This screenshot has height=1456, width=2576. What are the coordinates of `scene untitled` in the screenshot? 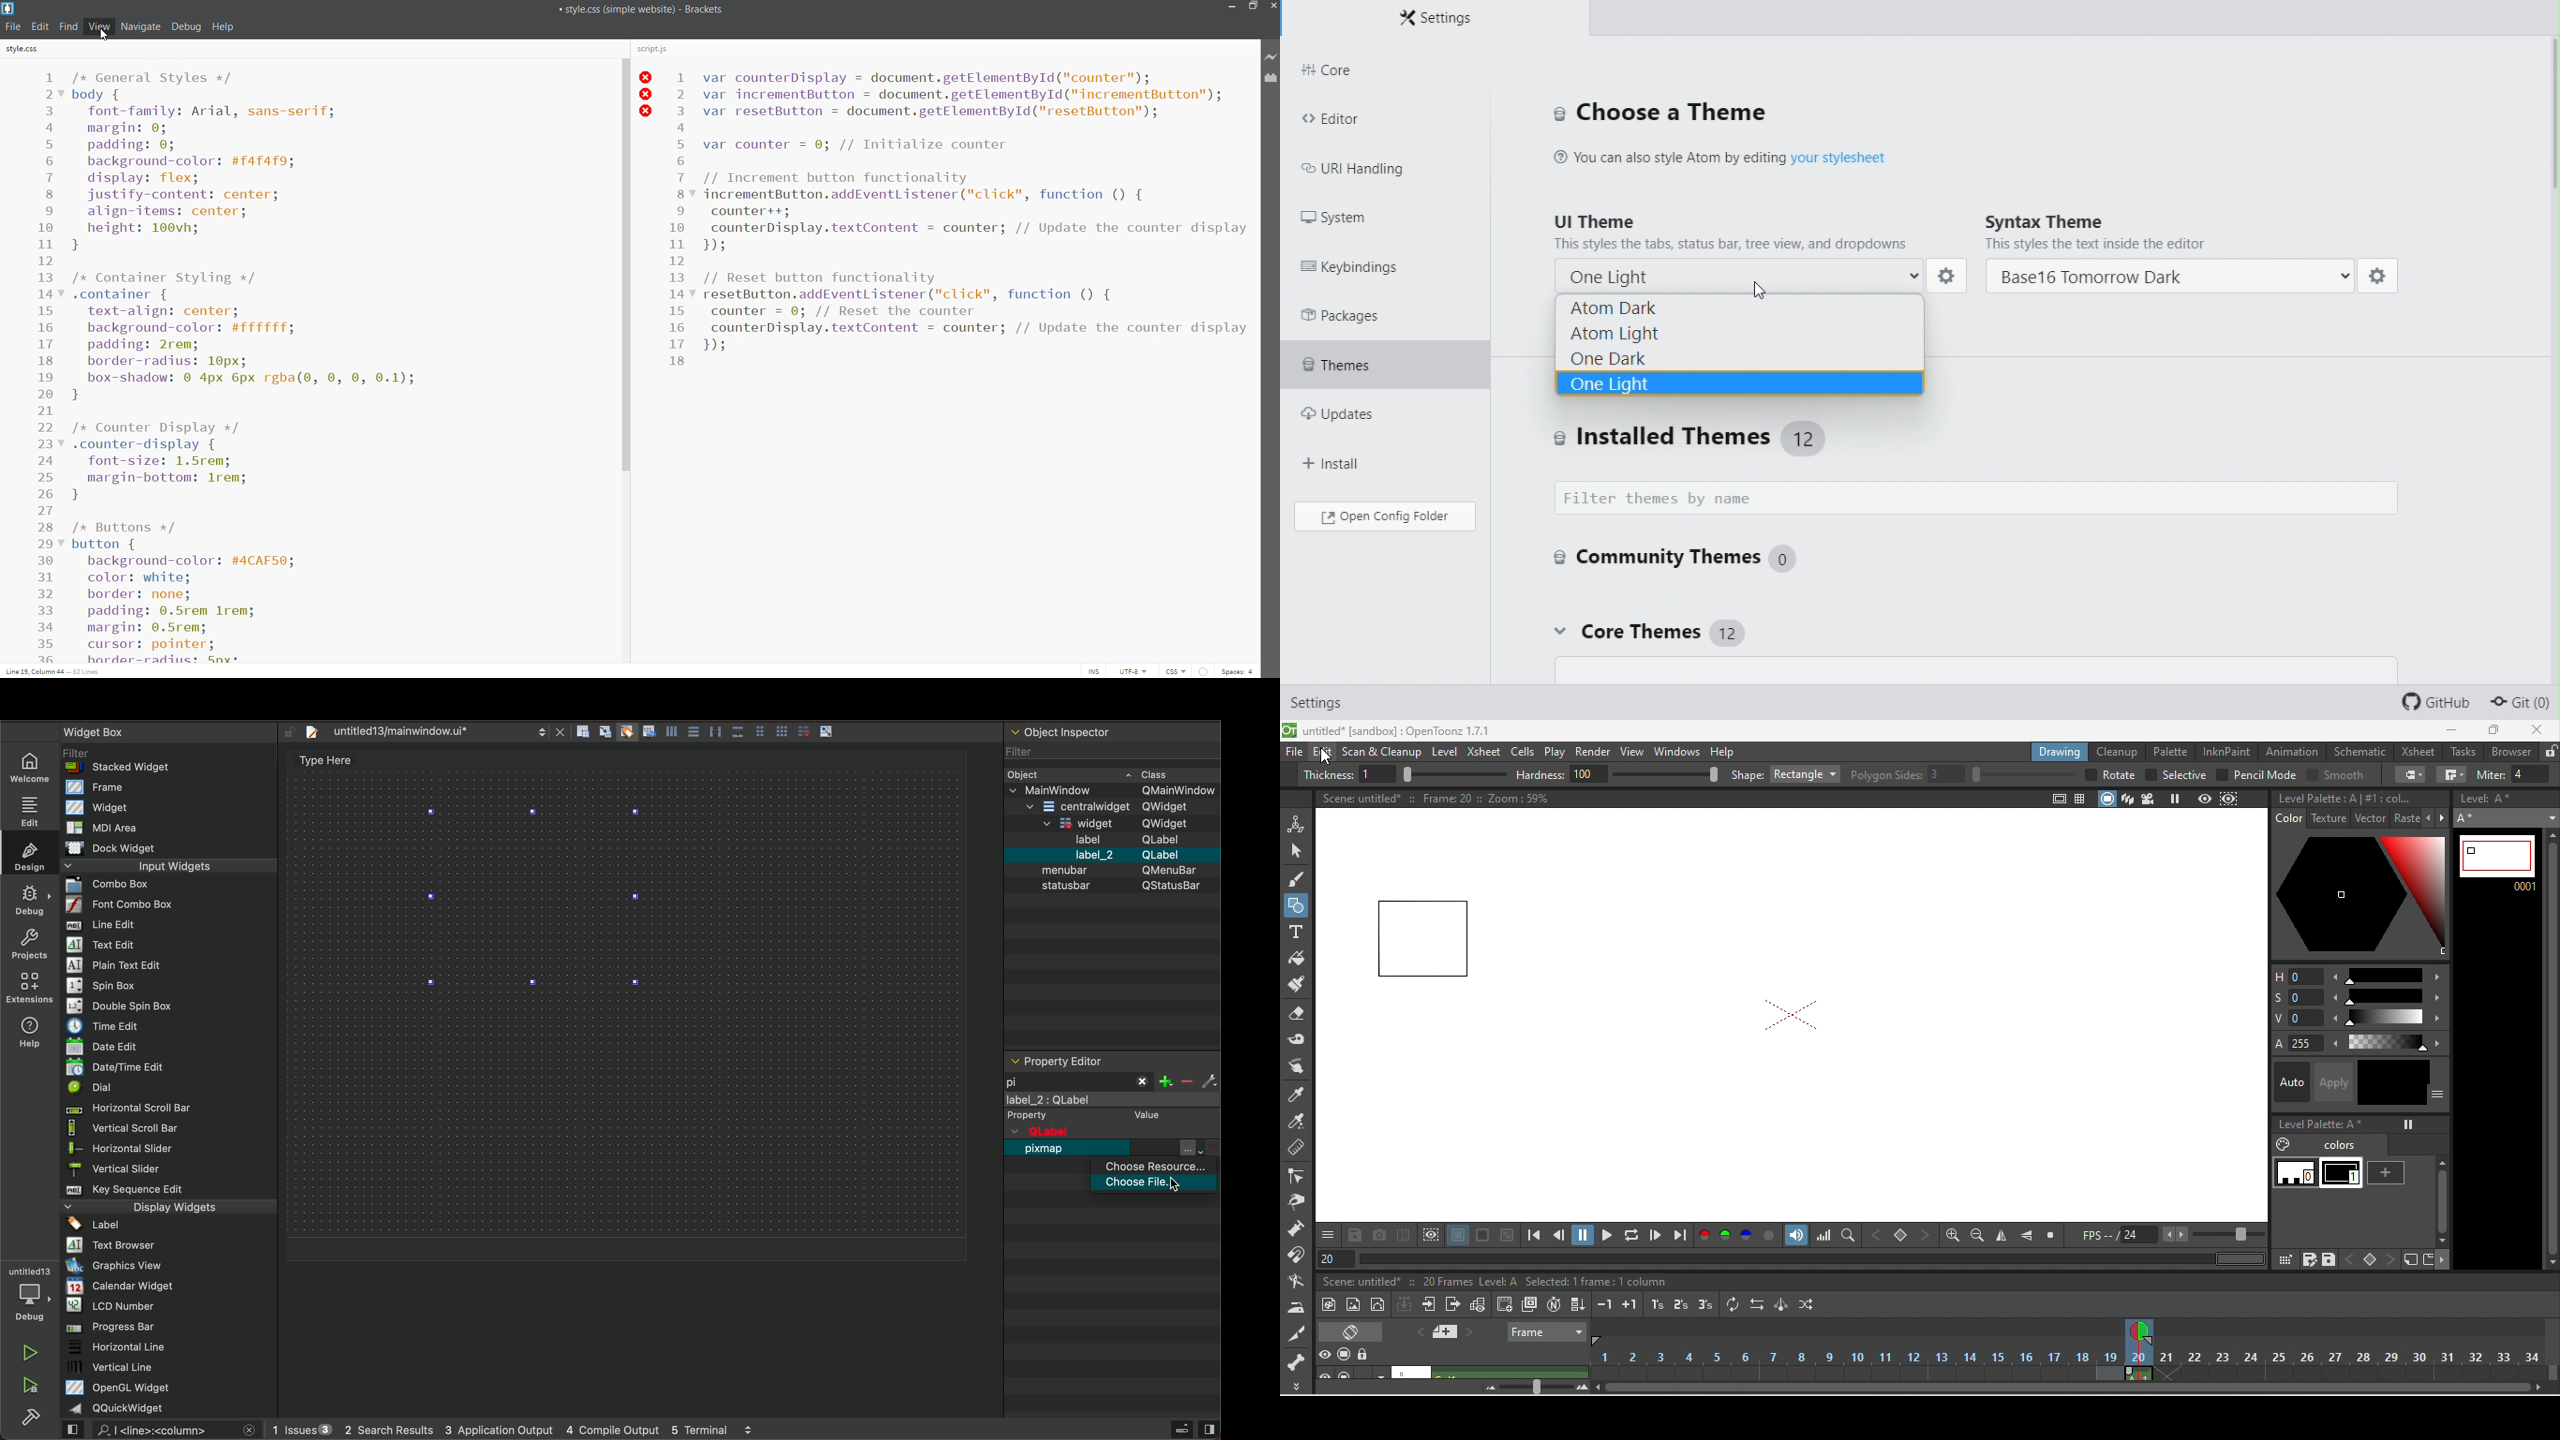 It's located at (1361, 1281).